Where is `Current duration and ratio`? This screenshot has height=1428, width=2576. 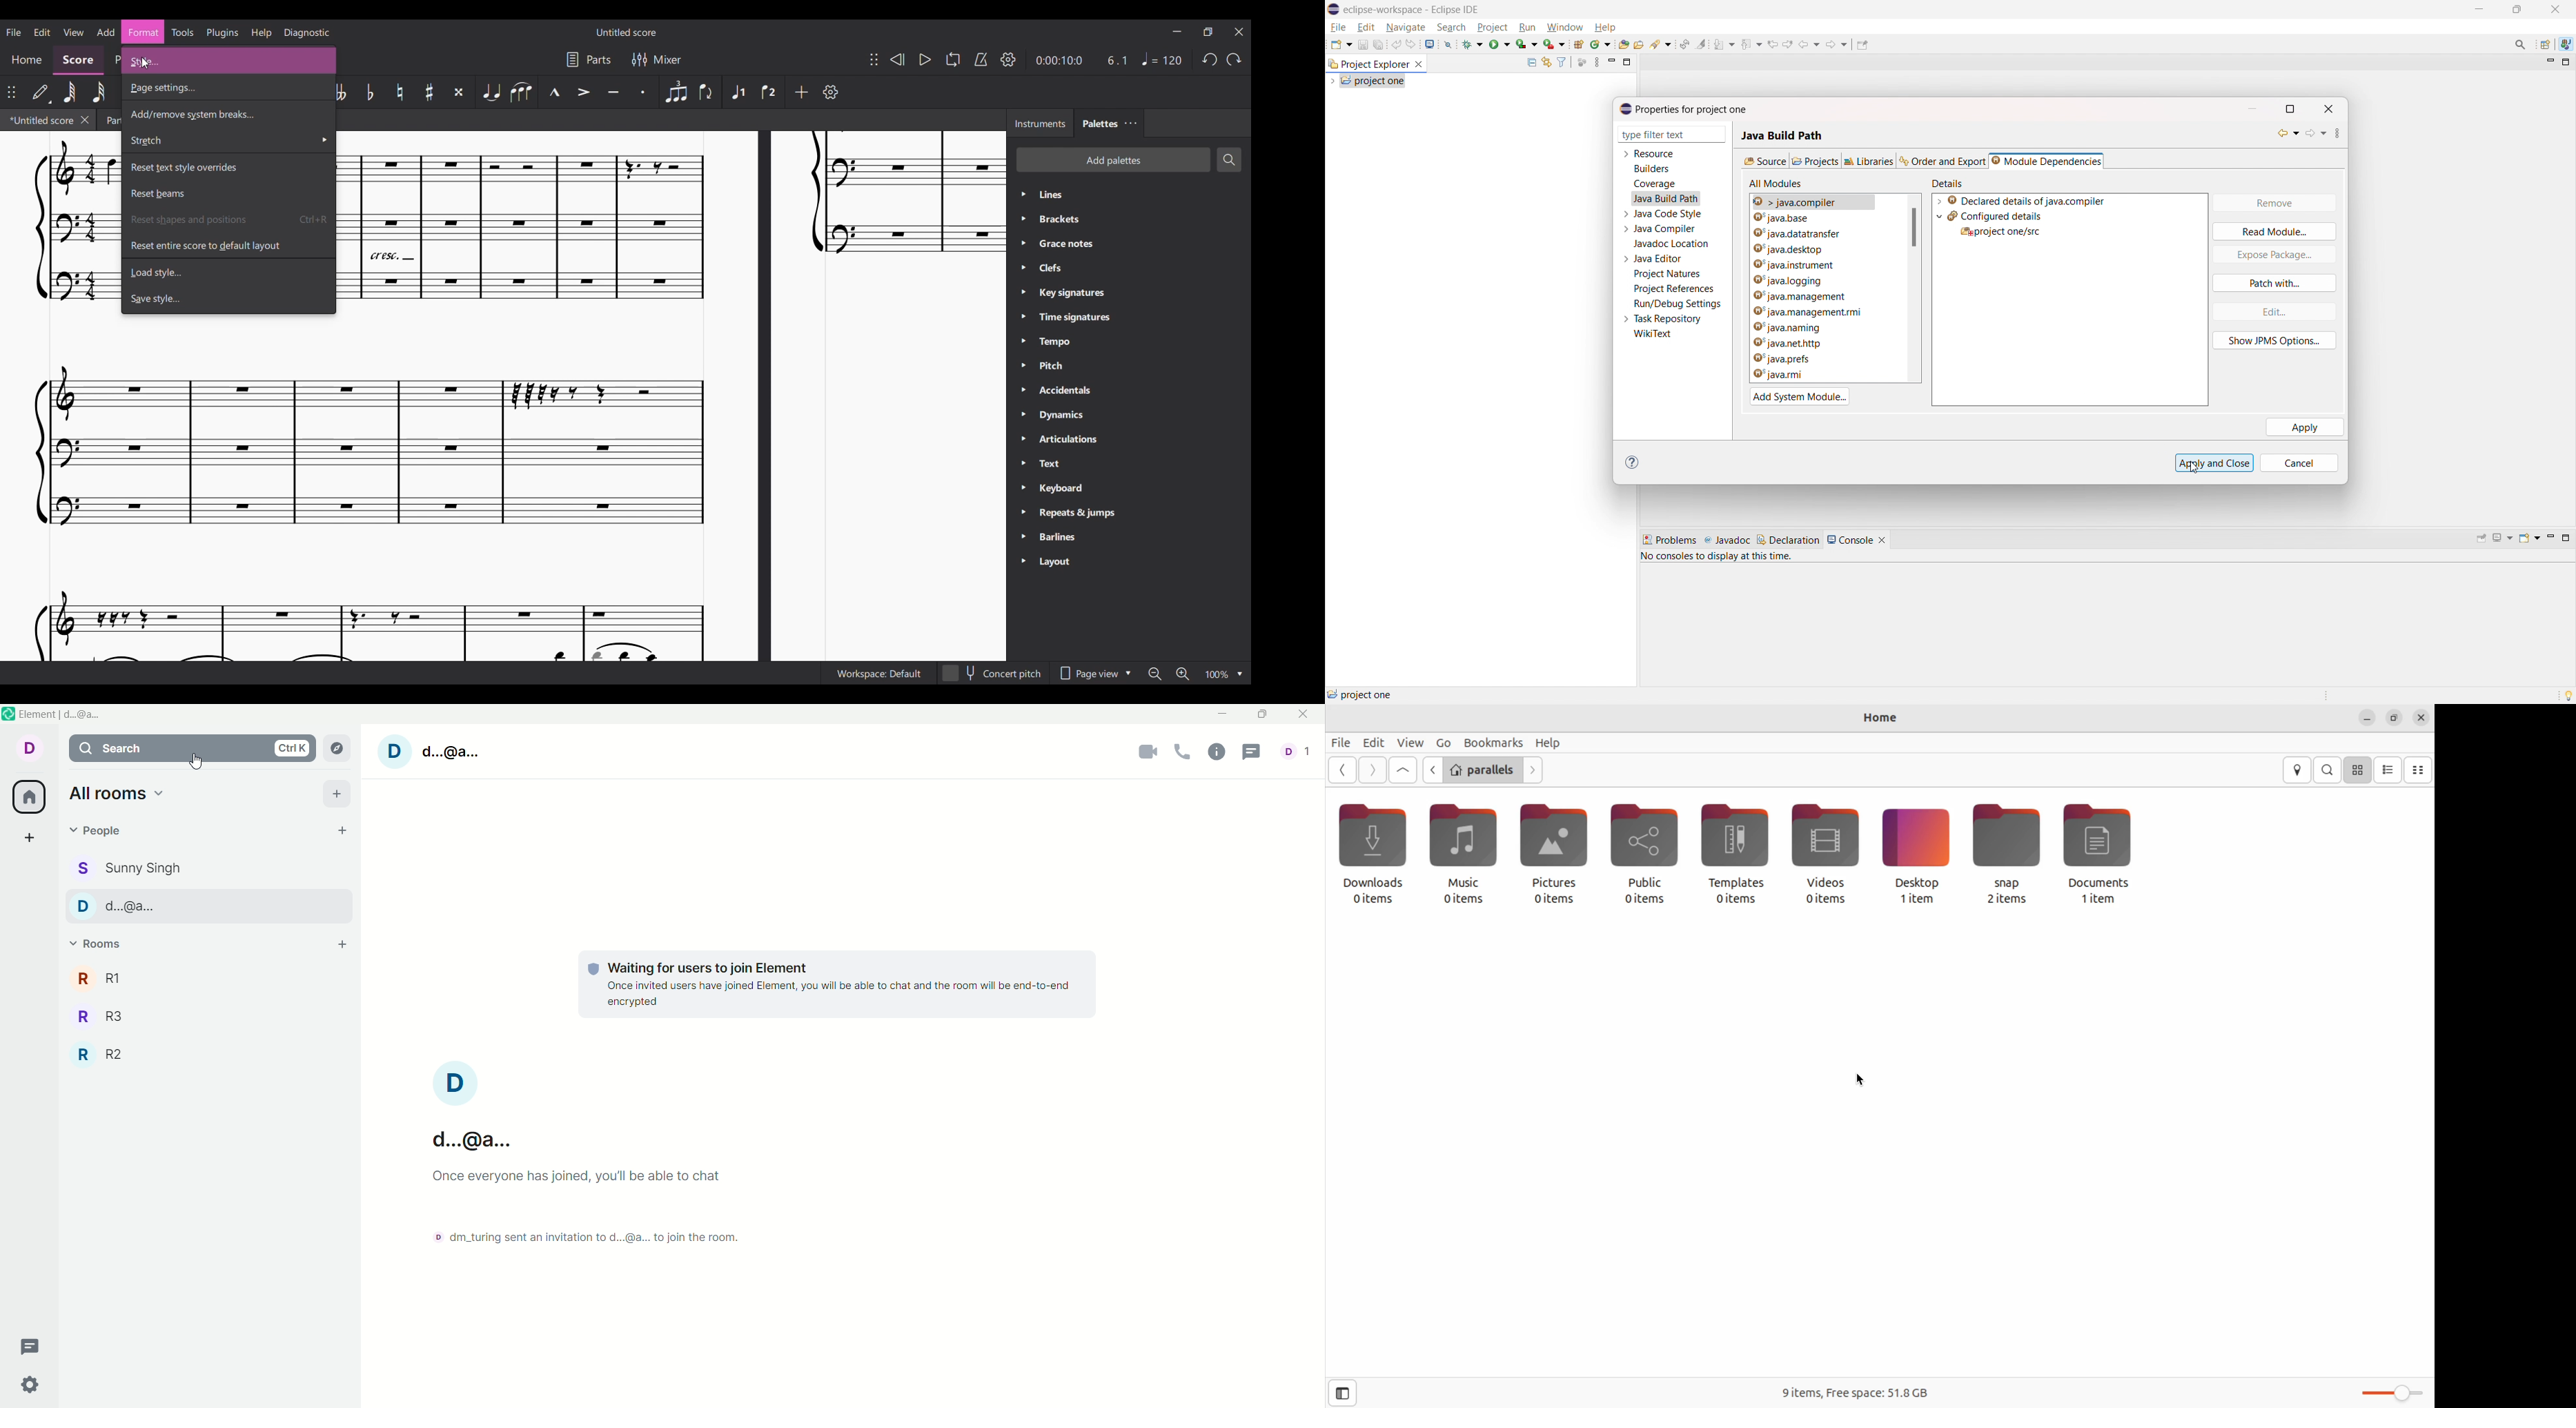
Current duration and ratio is located at coordinates (1081, 60).